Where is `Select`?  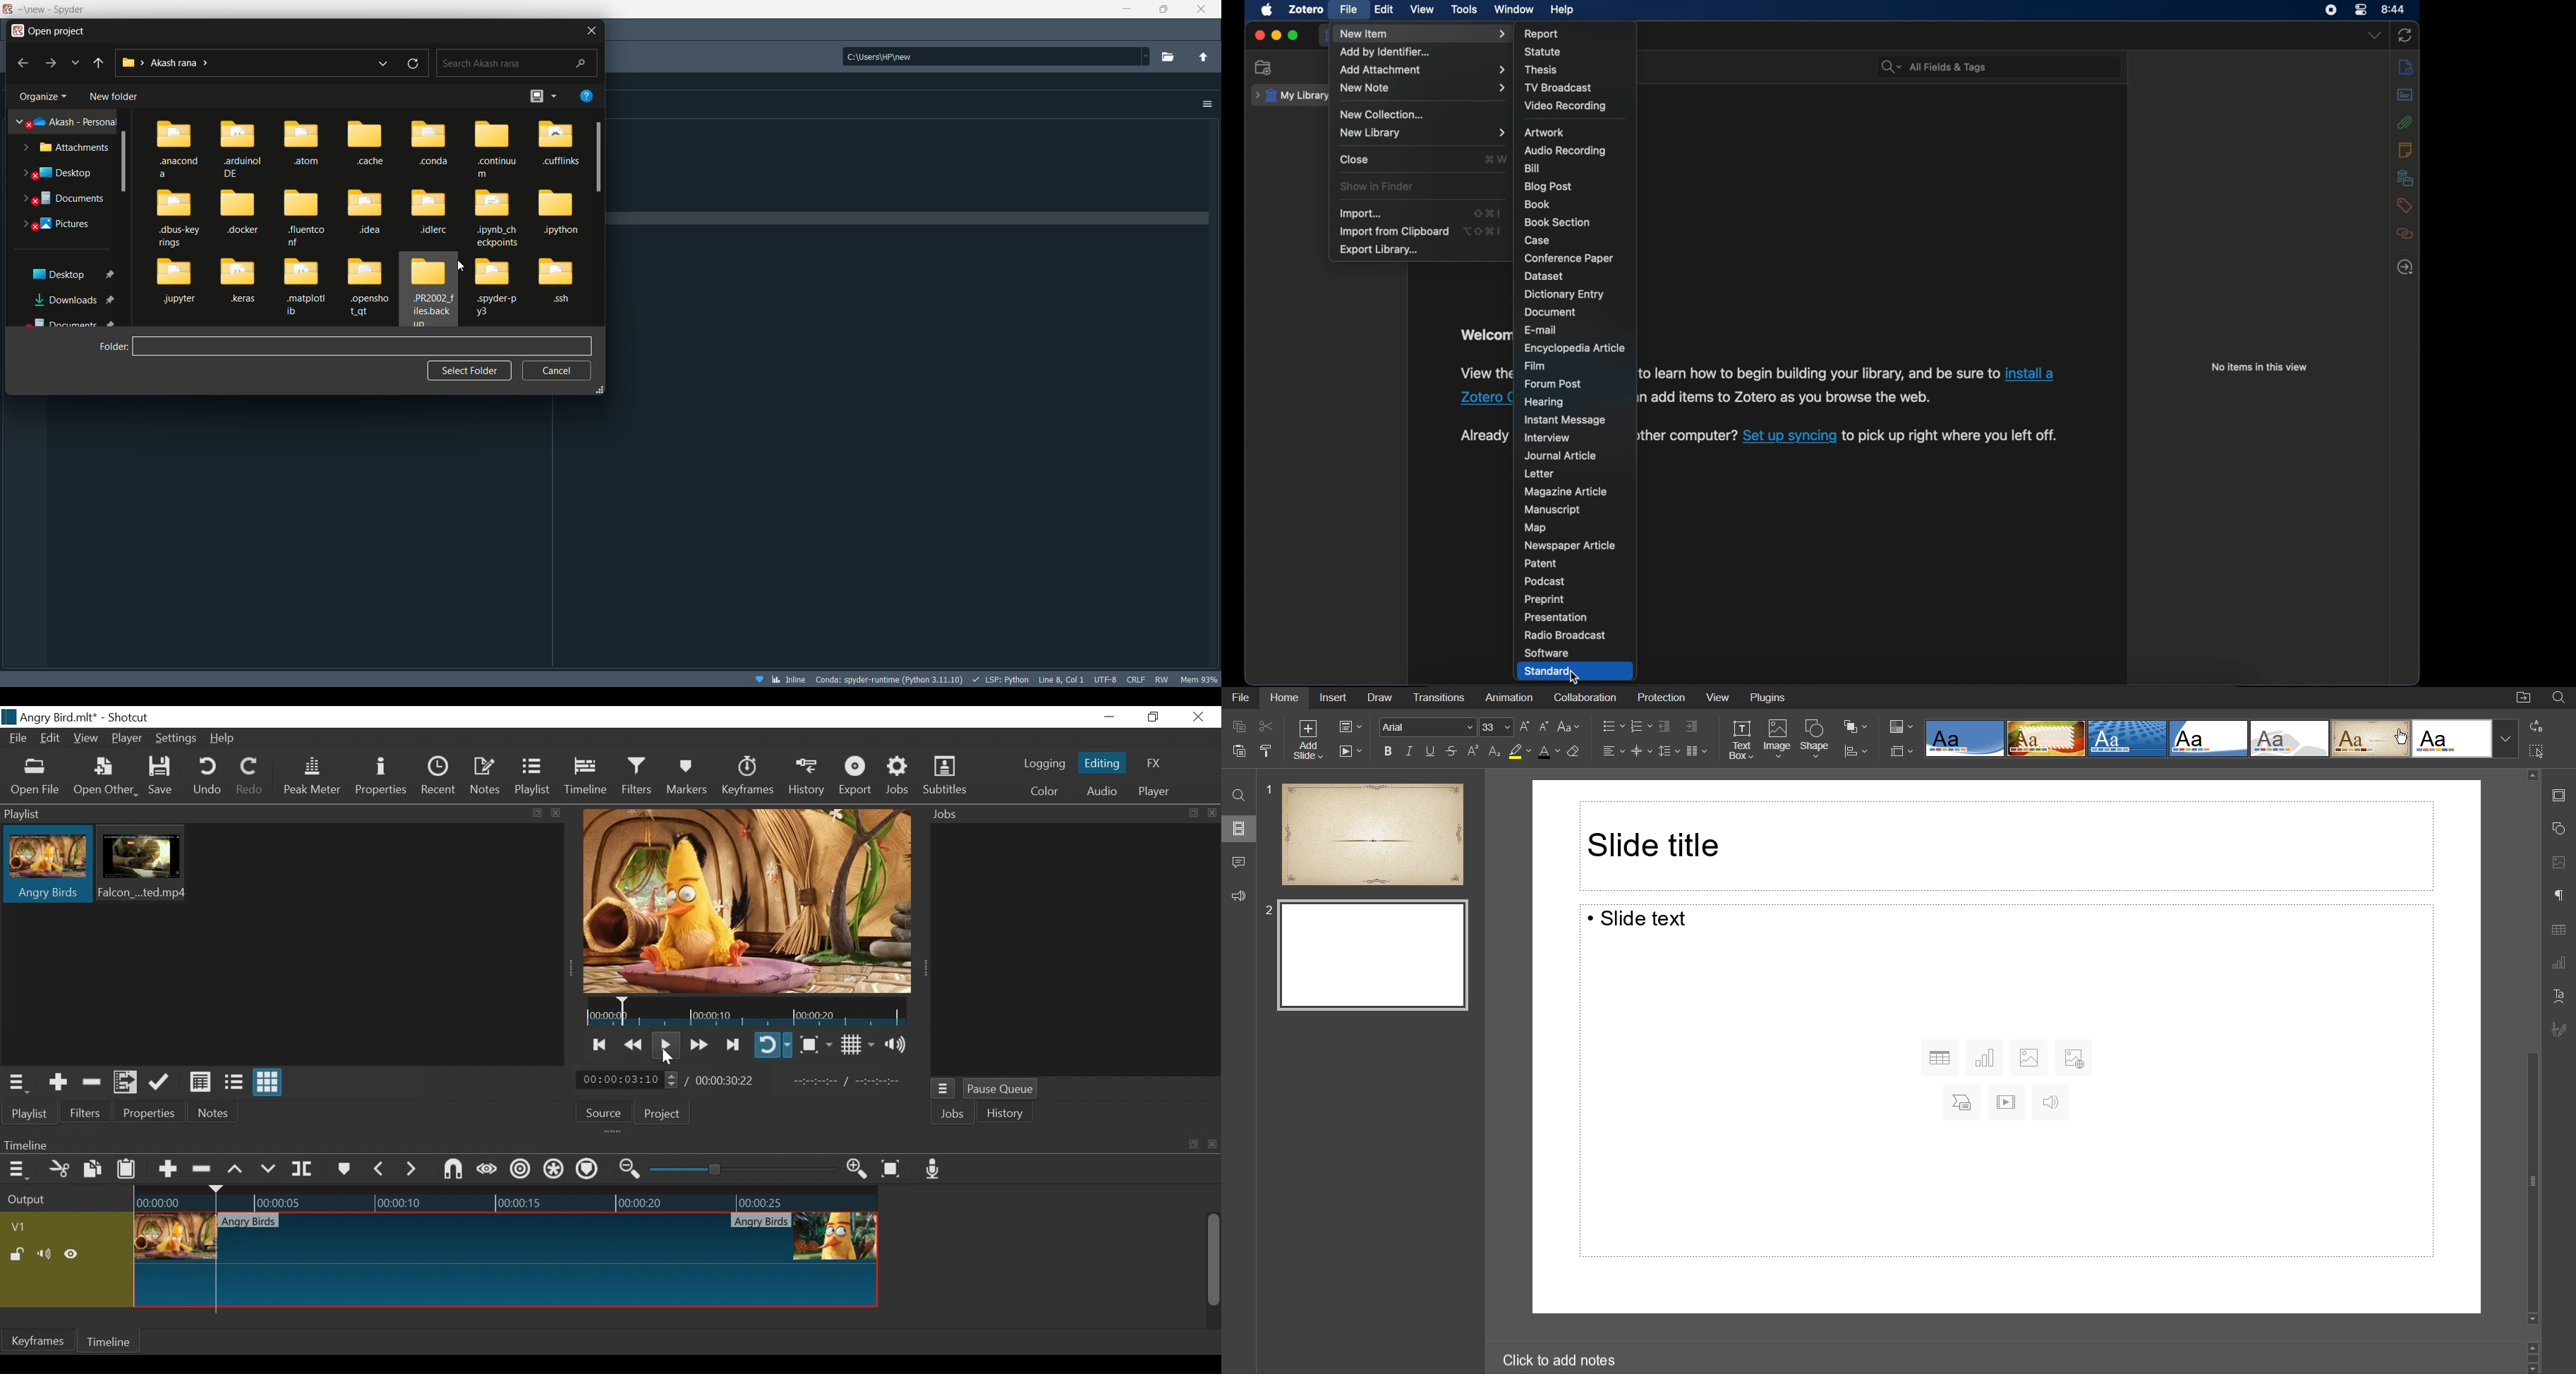 Select is located at coordinates (2538, 749).